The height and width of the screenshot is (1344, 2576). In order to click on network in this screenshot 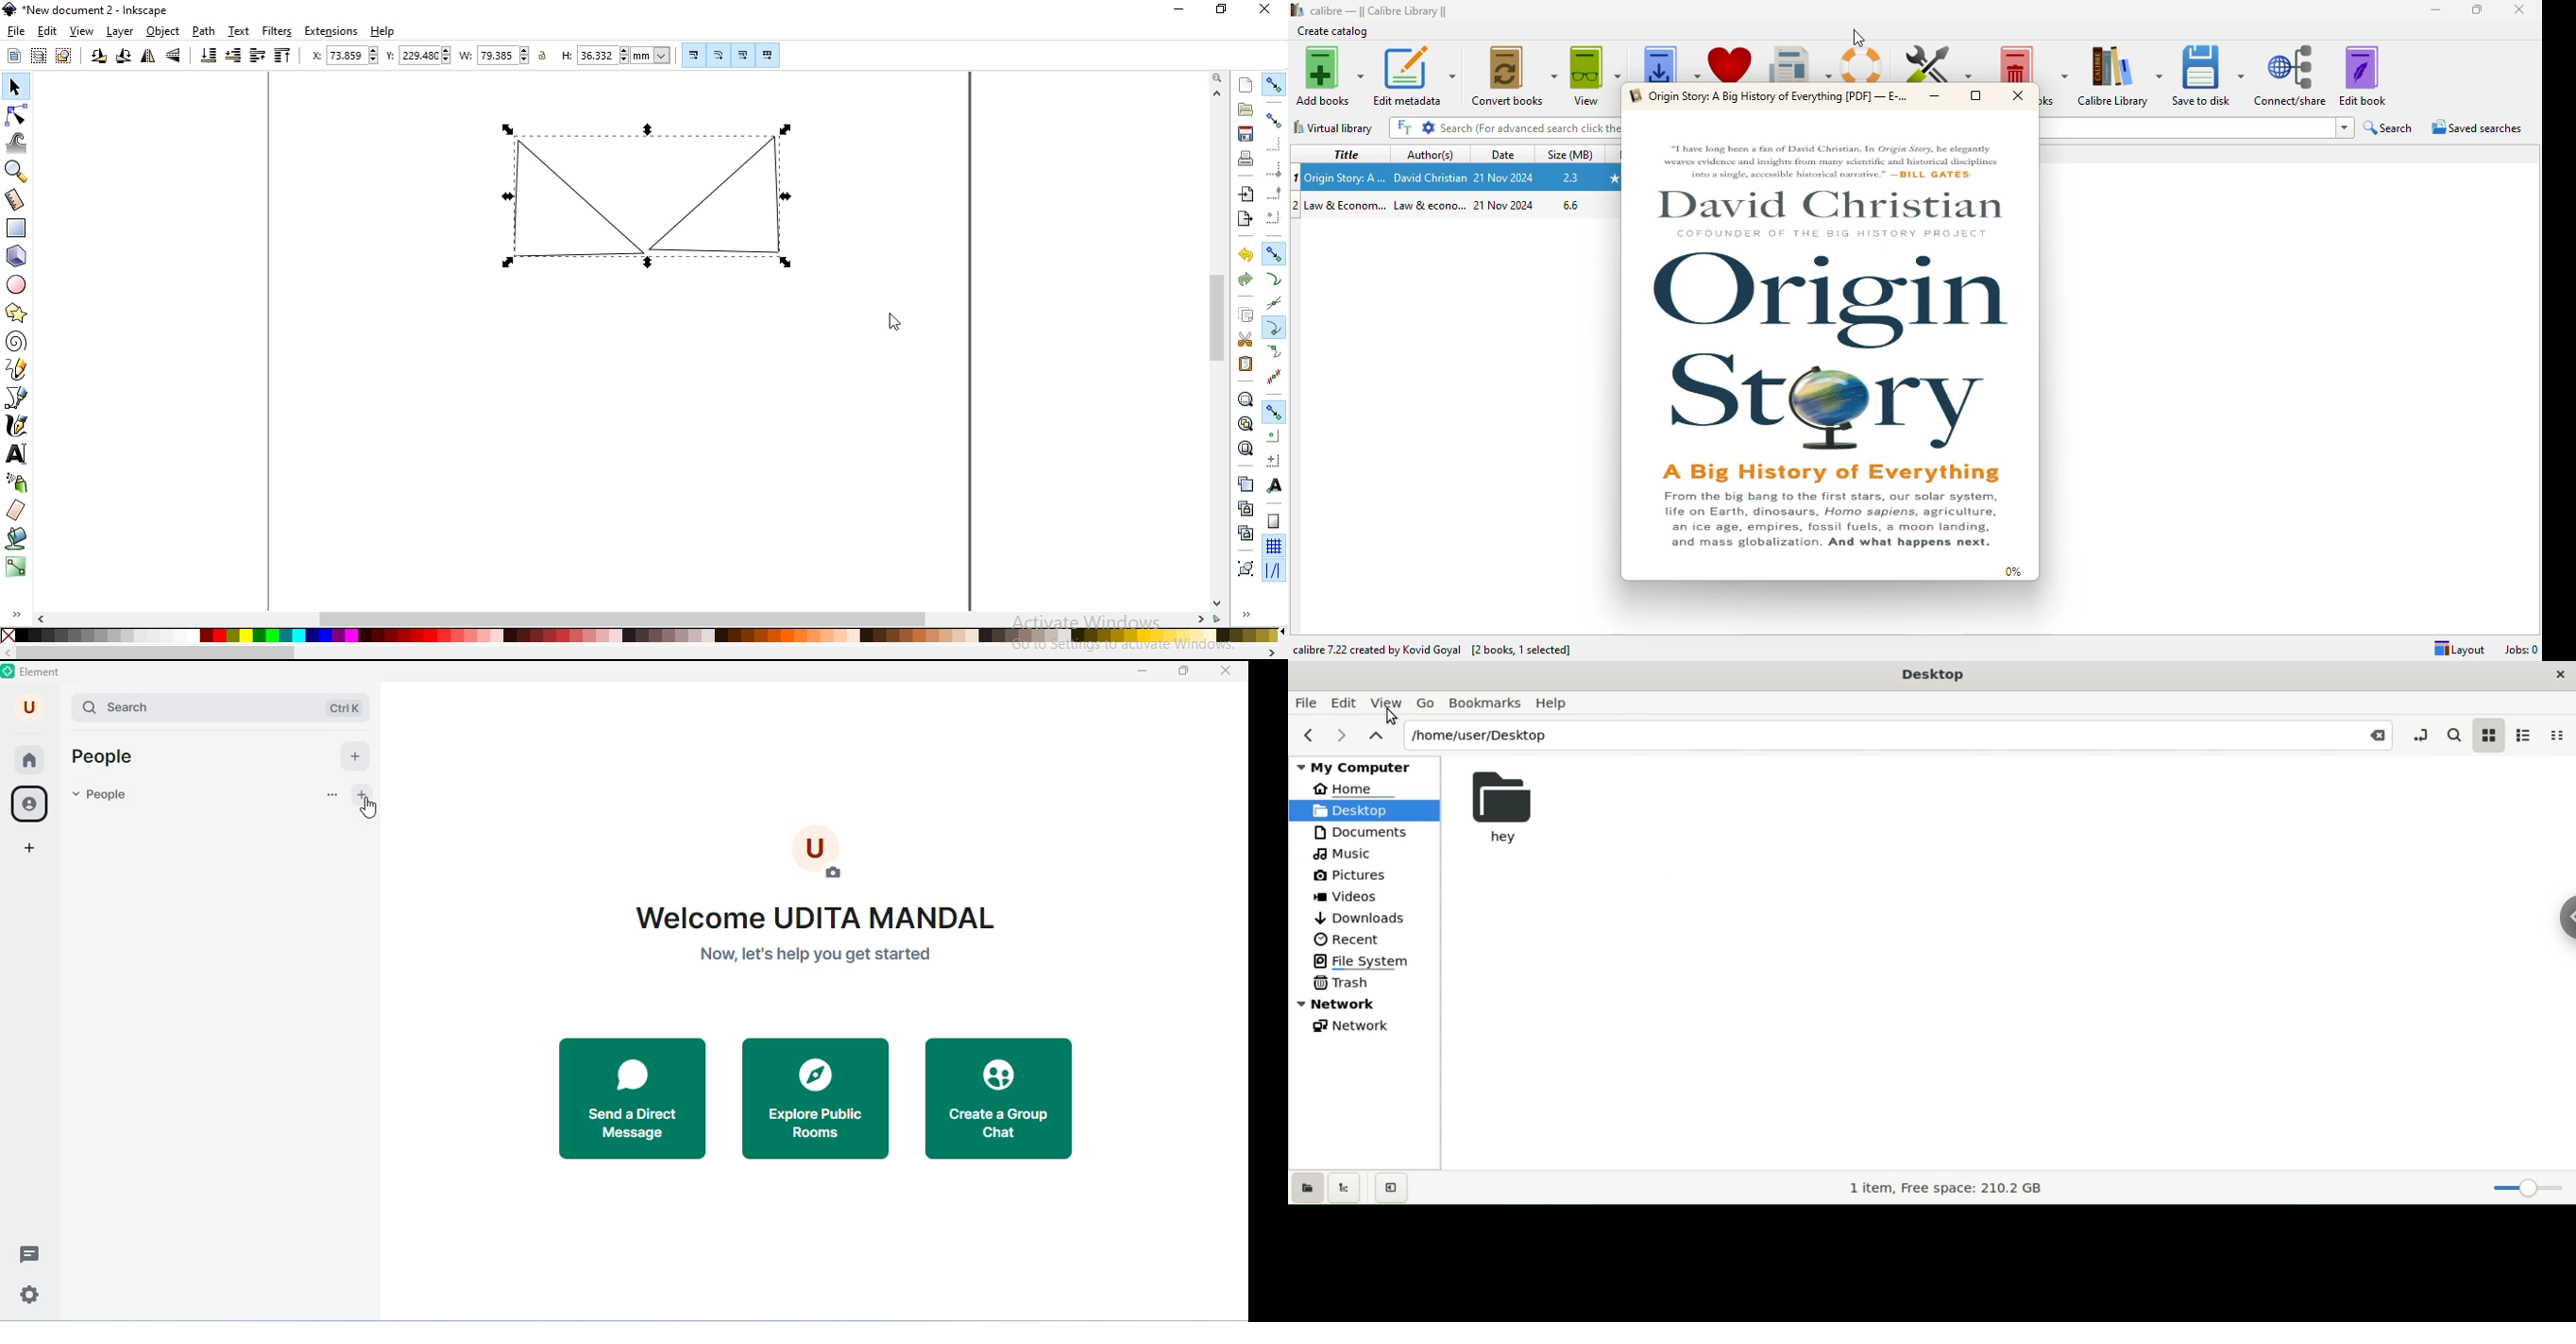, I will do `click(1357, 1027)`.